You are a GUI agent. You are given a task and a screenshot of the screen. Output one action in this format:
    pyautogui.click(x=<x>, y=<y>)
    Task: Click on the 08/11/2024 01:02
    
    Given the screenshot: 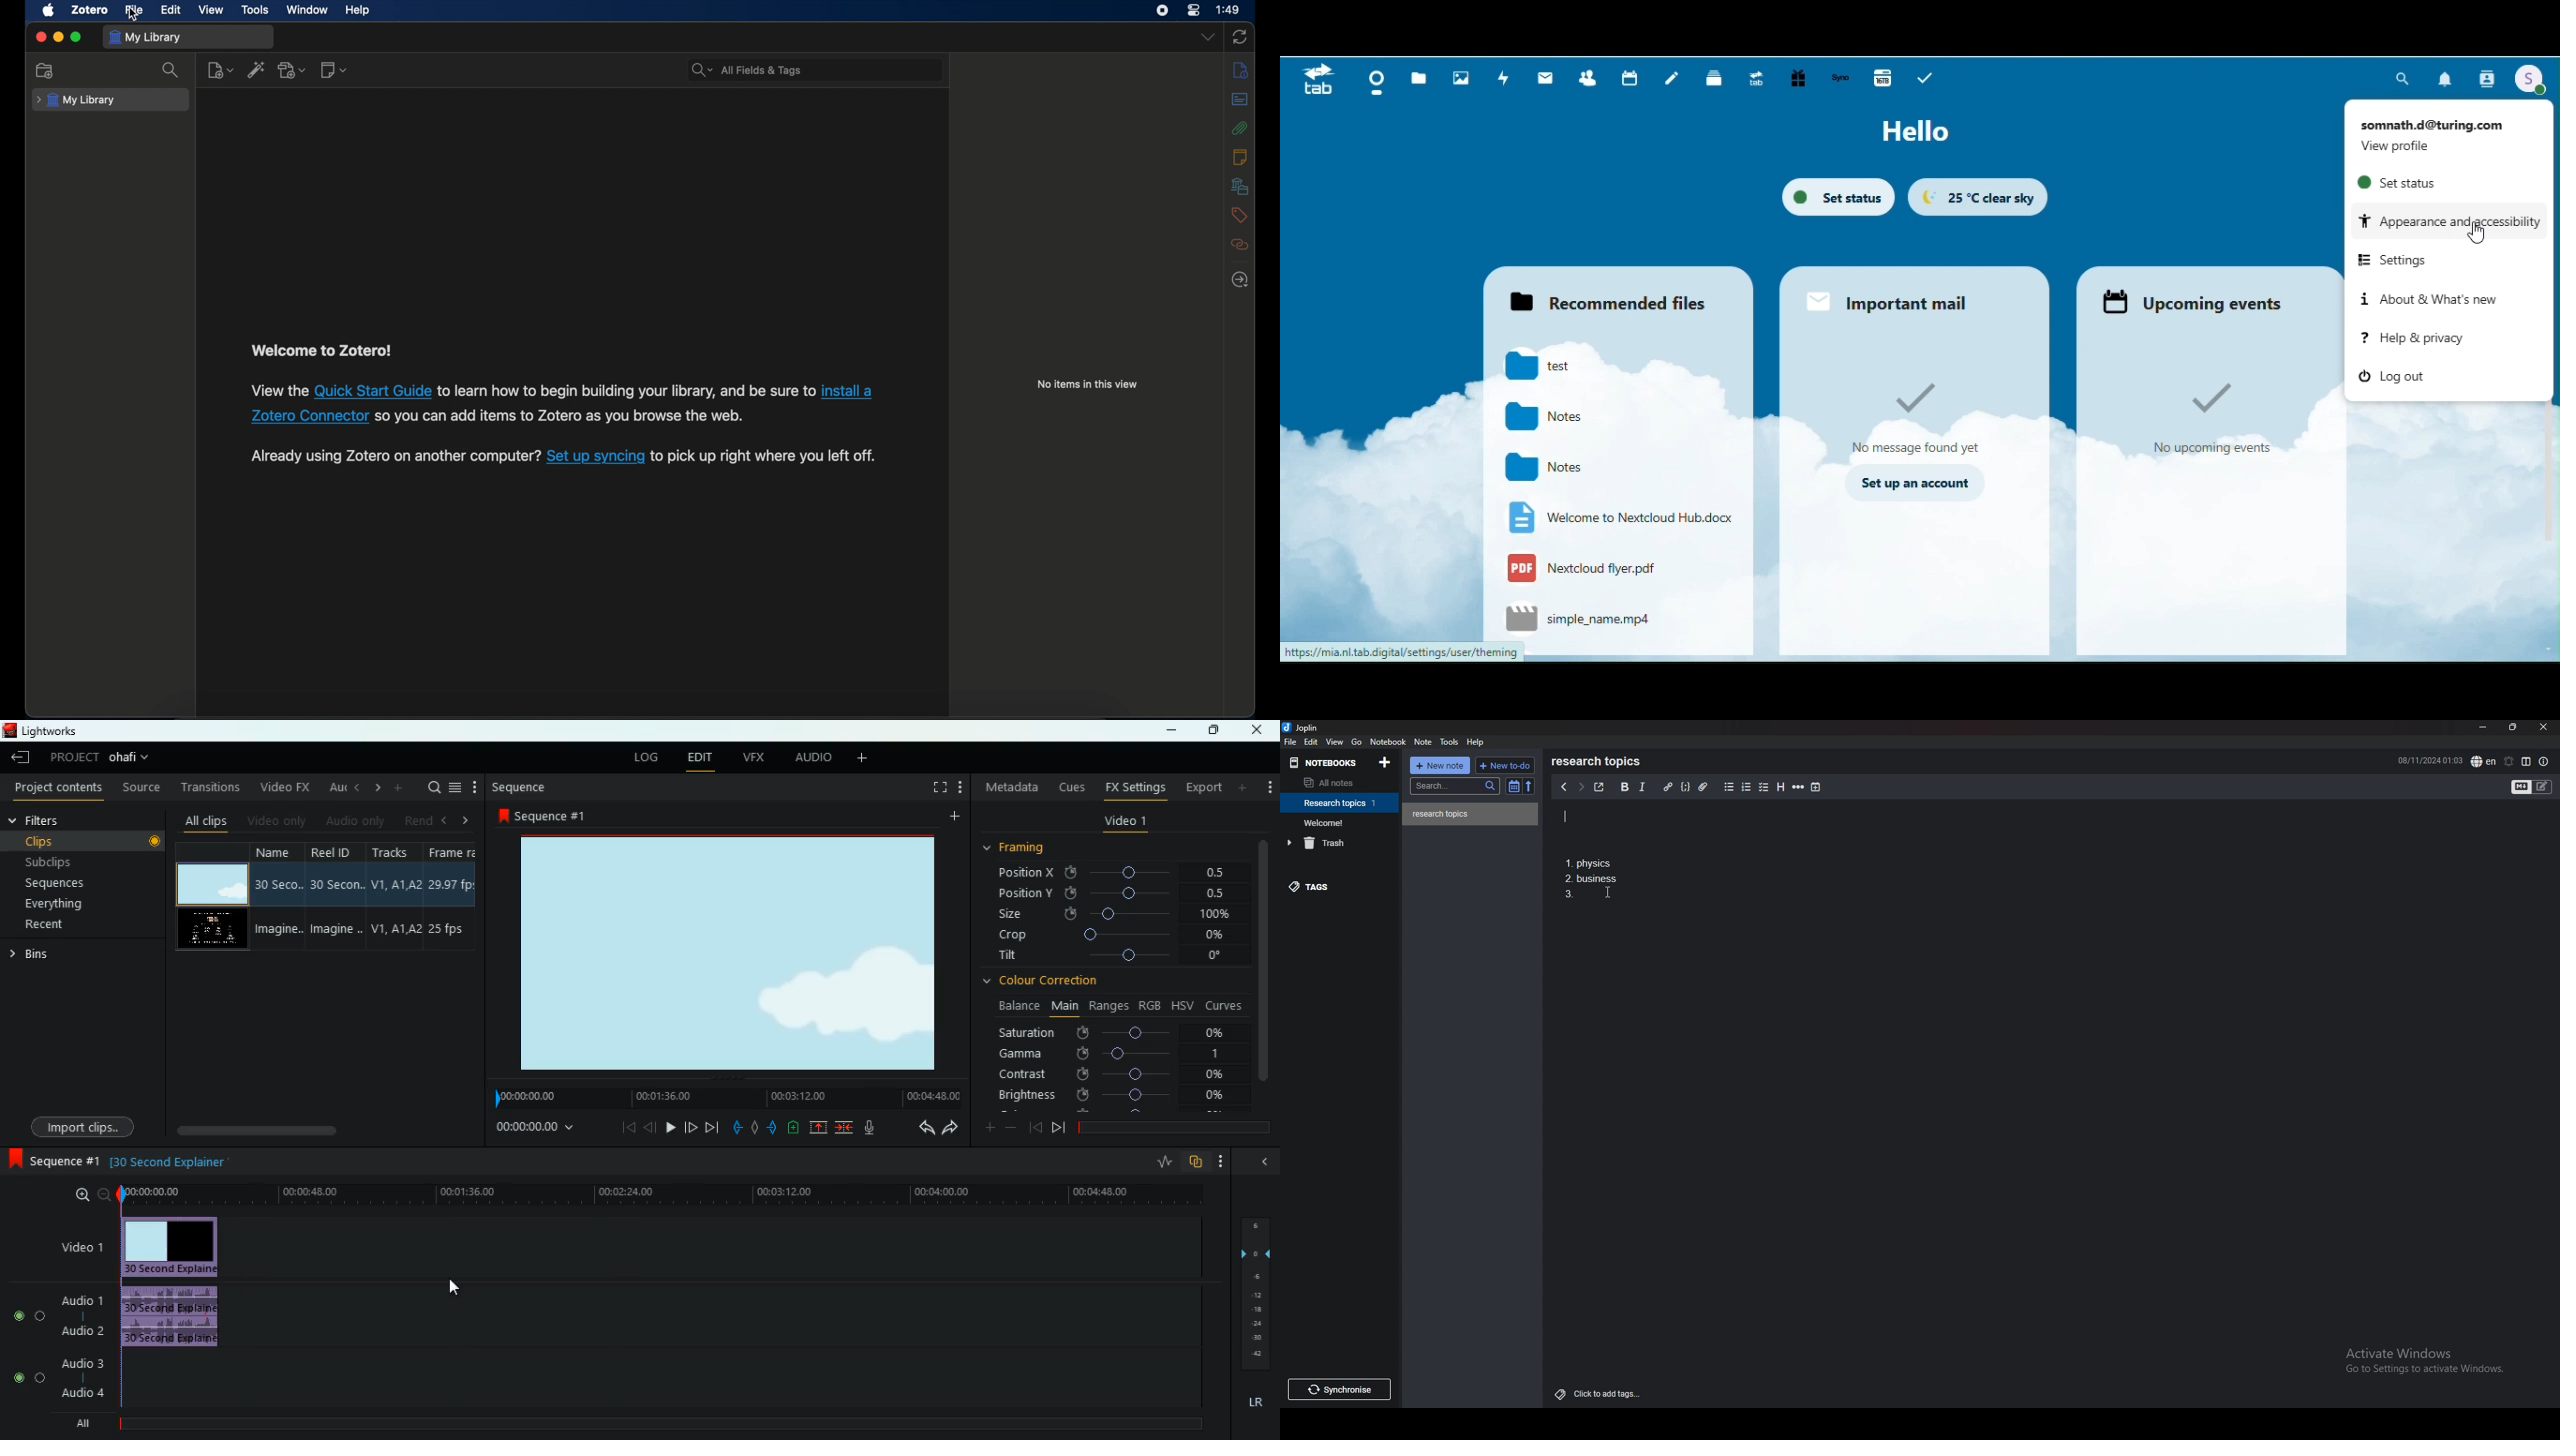 What is the action you would take?
    pyautogui.click(x=2429, y=760)
    